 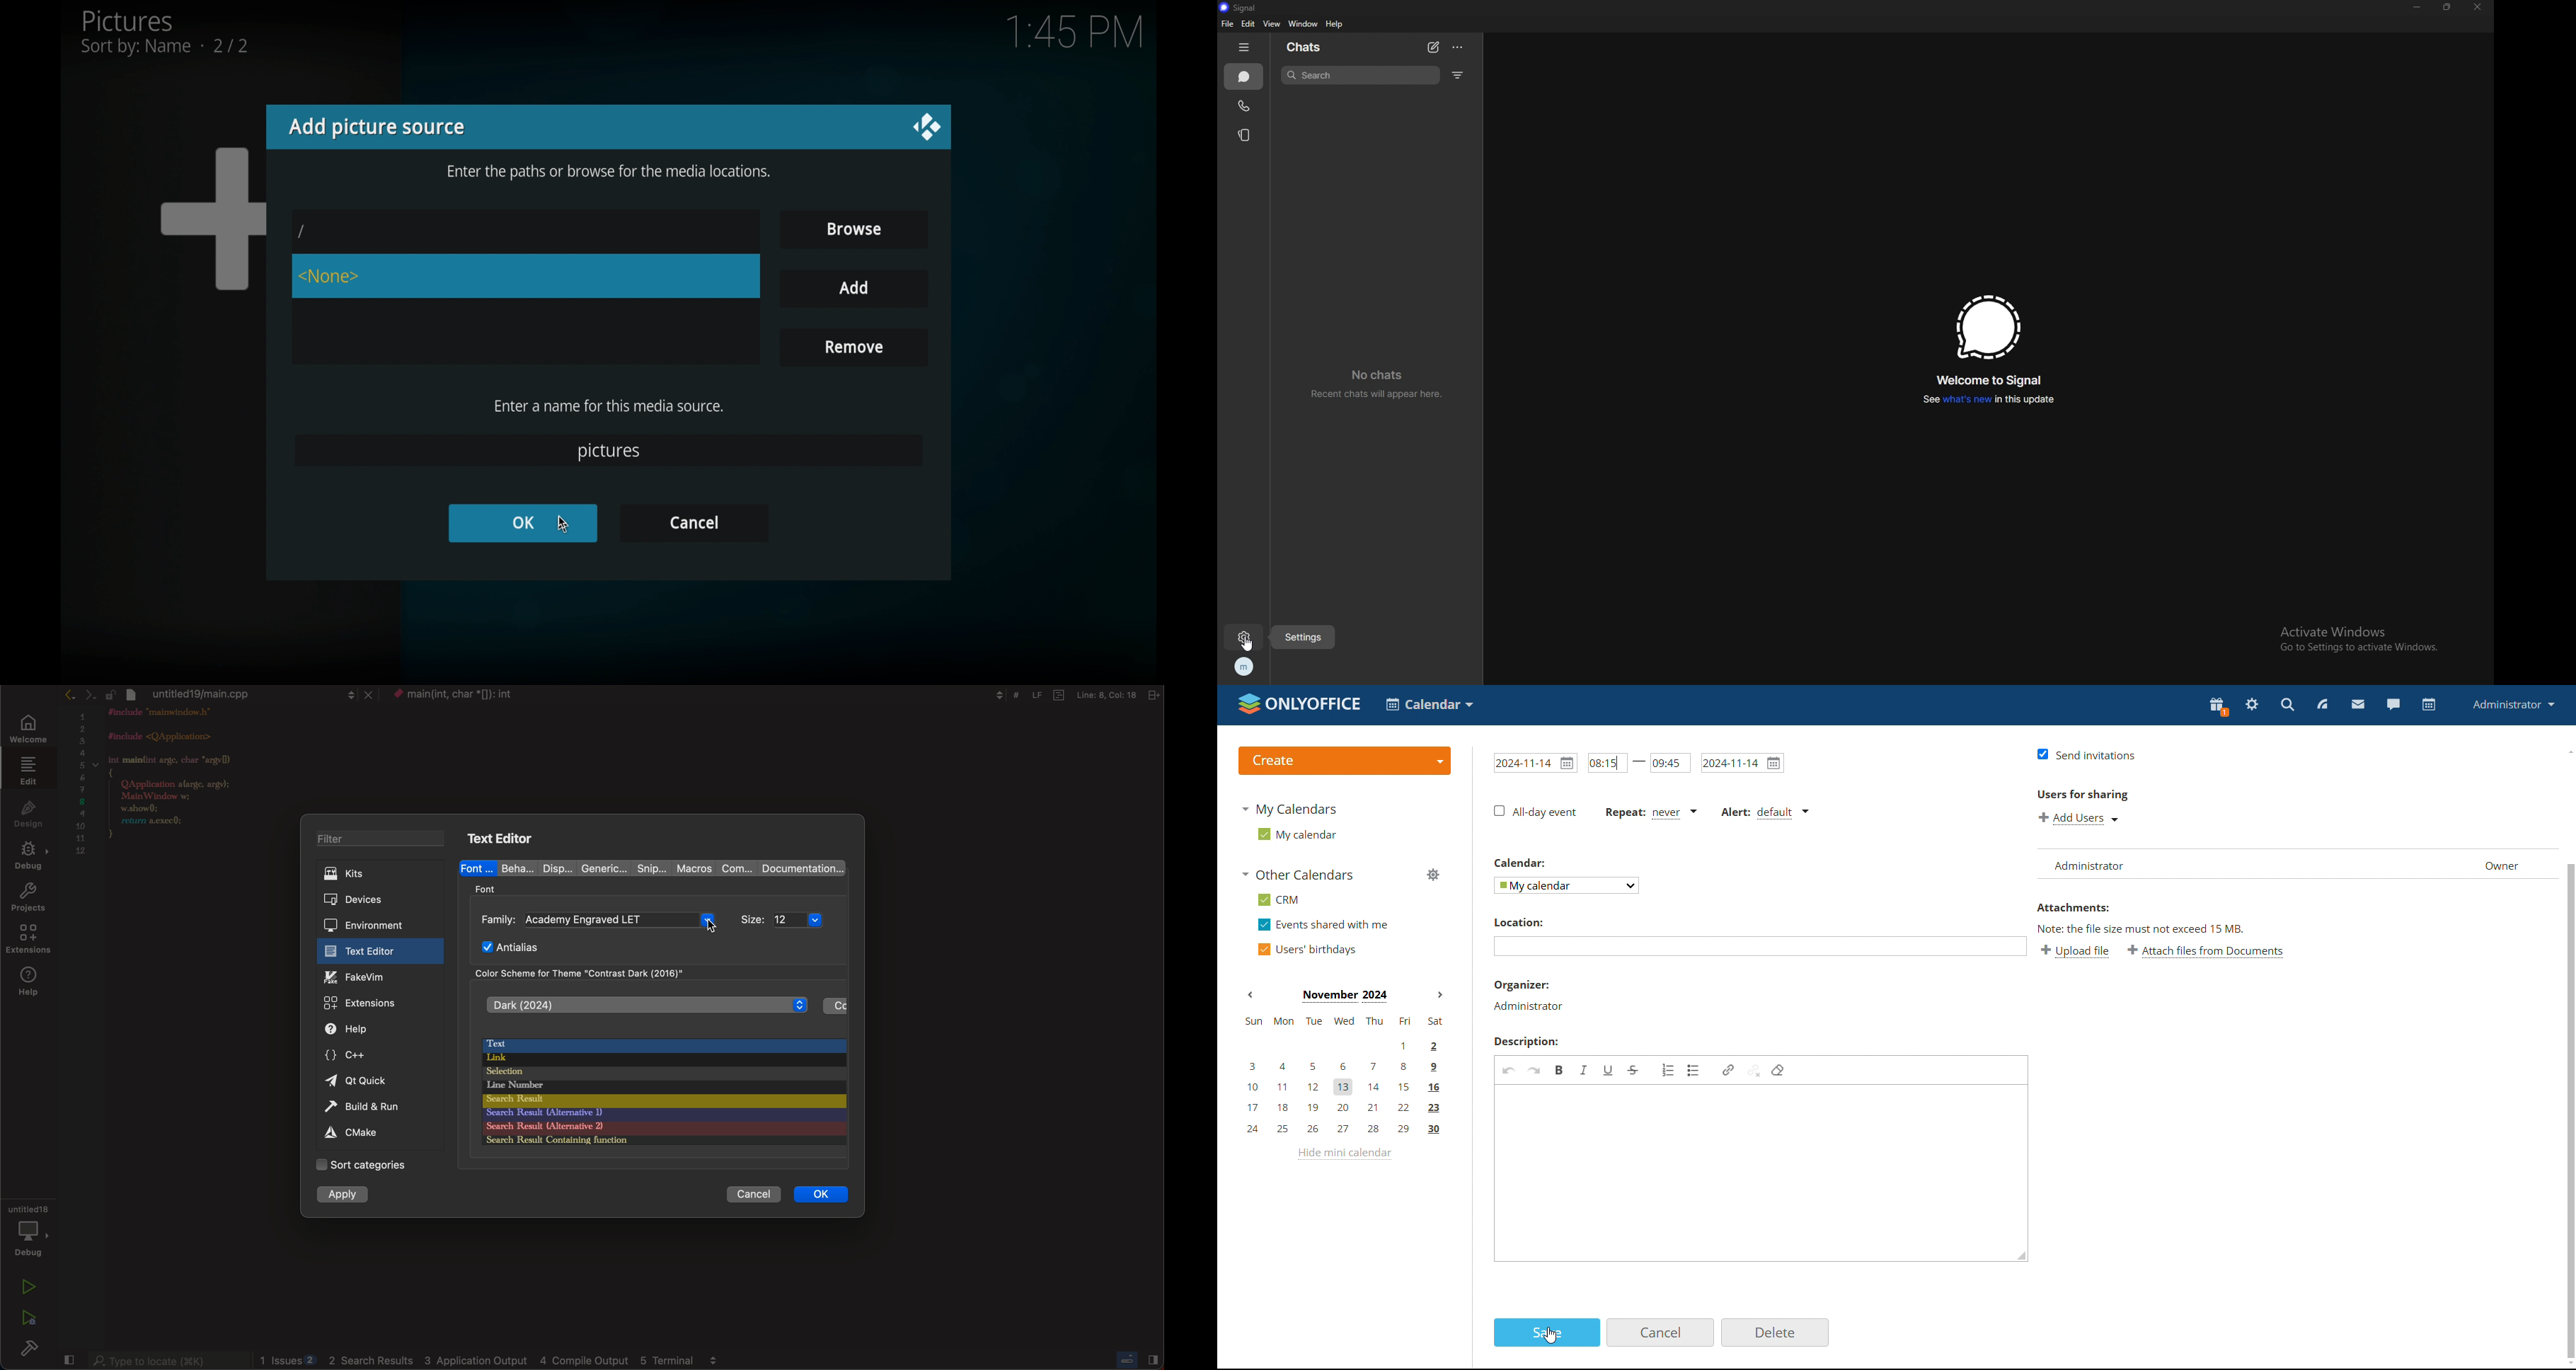 I want to click on no chats recent chats will sppear here, so click(x=1375, y=384).